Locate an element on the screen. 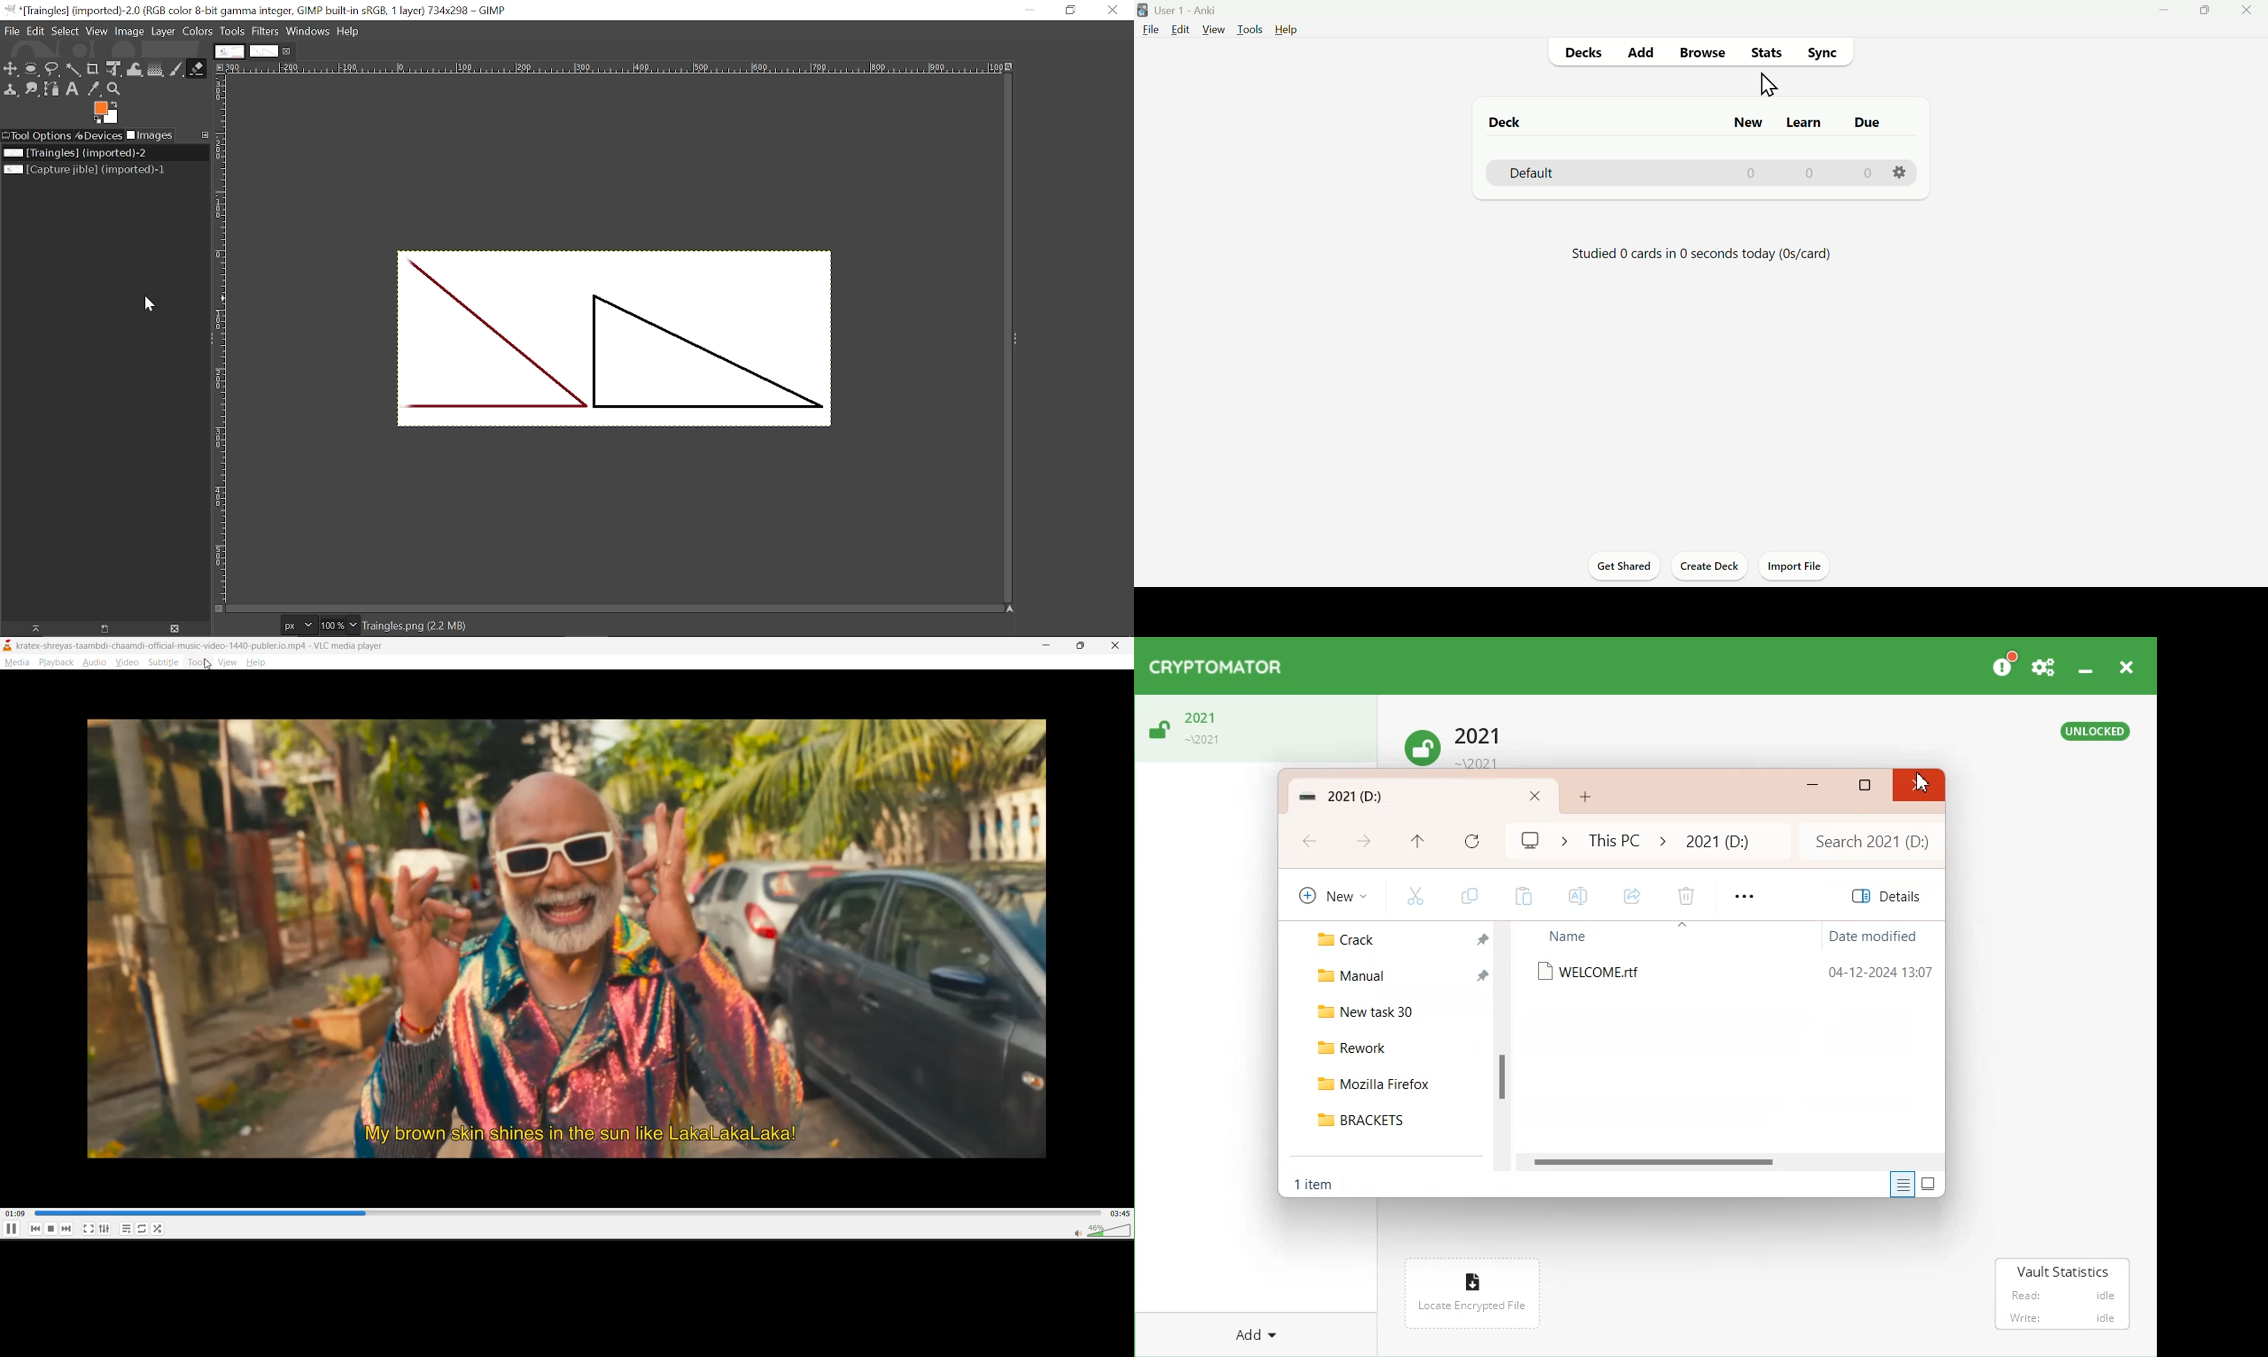  previous is located at coordinates (35, 1229).